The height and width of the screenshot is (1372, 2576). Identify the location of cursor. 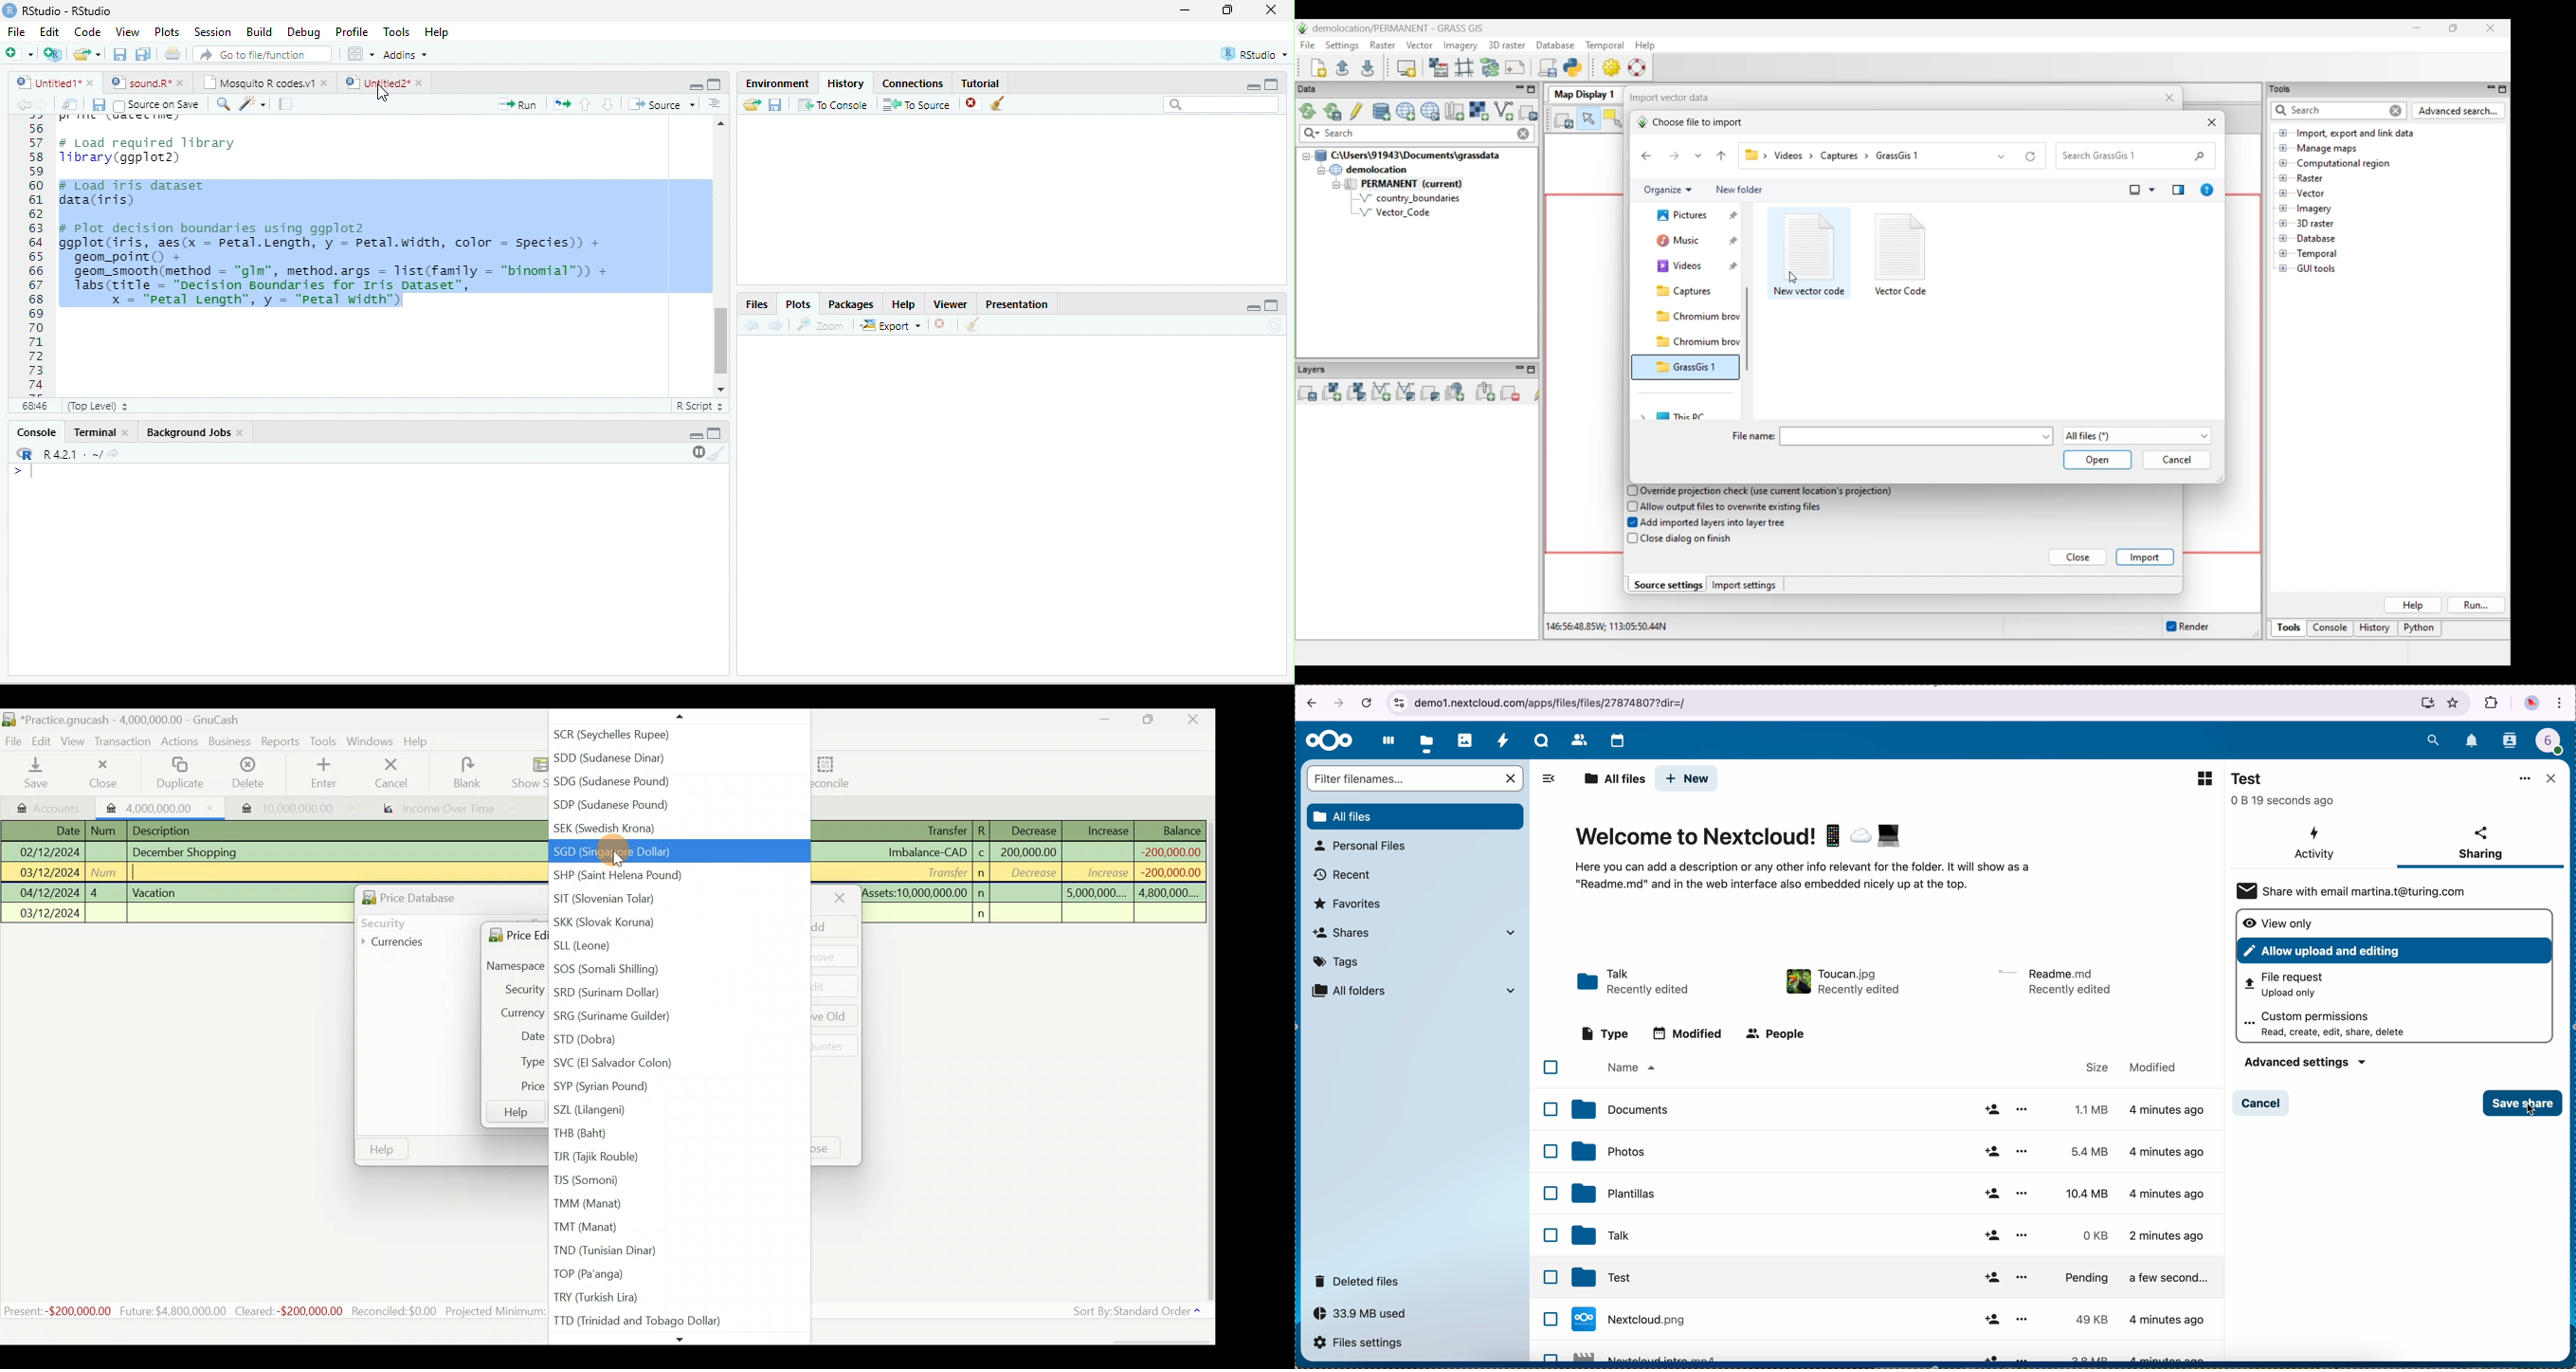
(616, 856).